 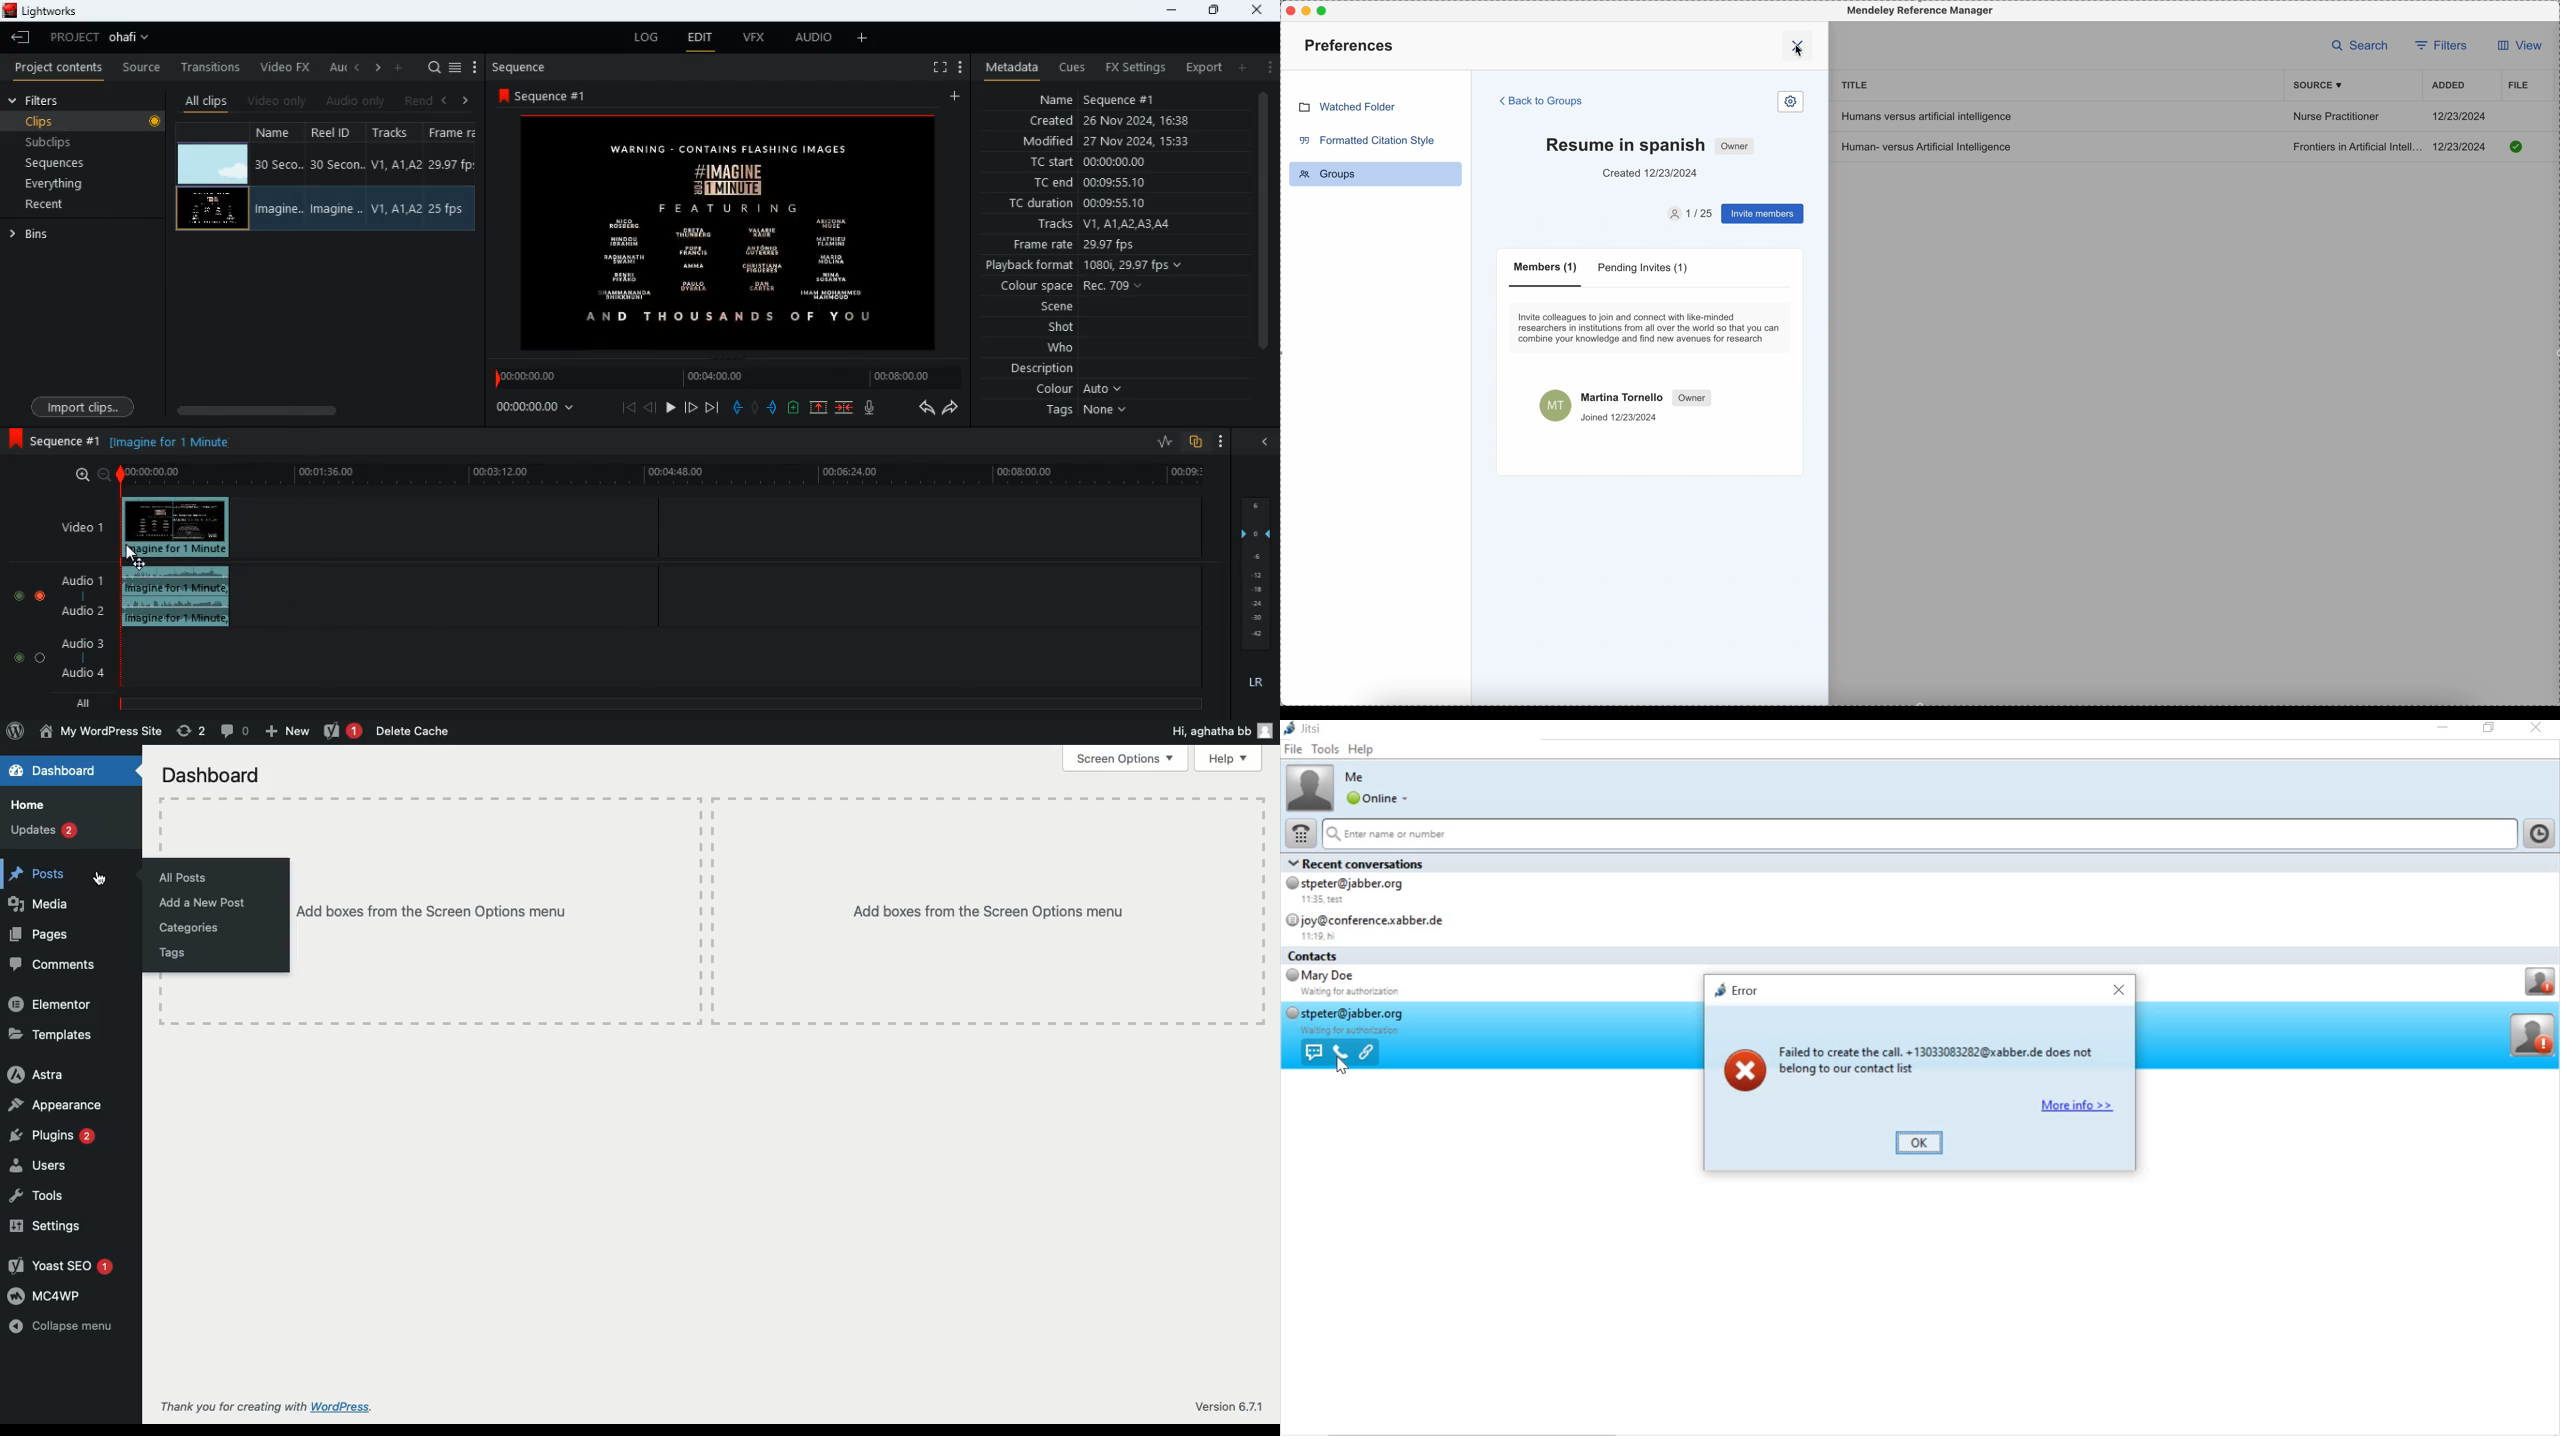 I want to click on transitions, so click(x=213, y=63).